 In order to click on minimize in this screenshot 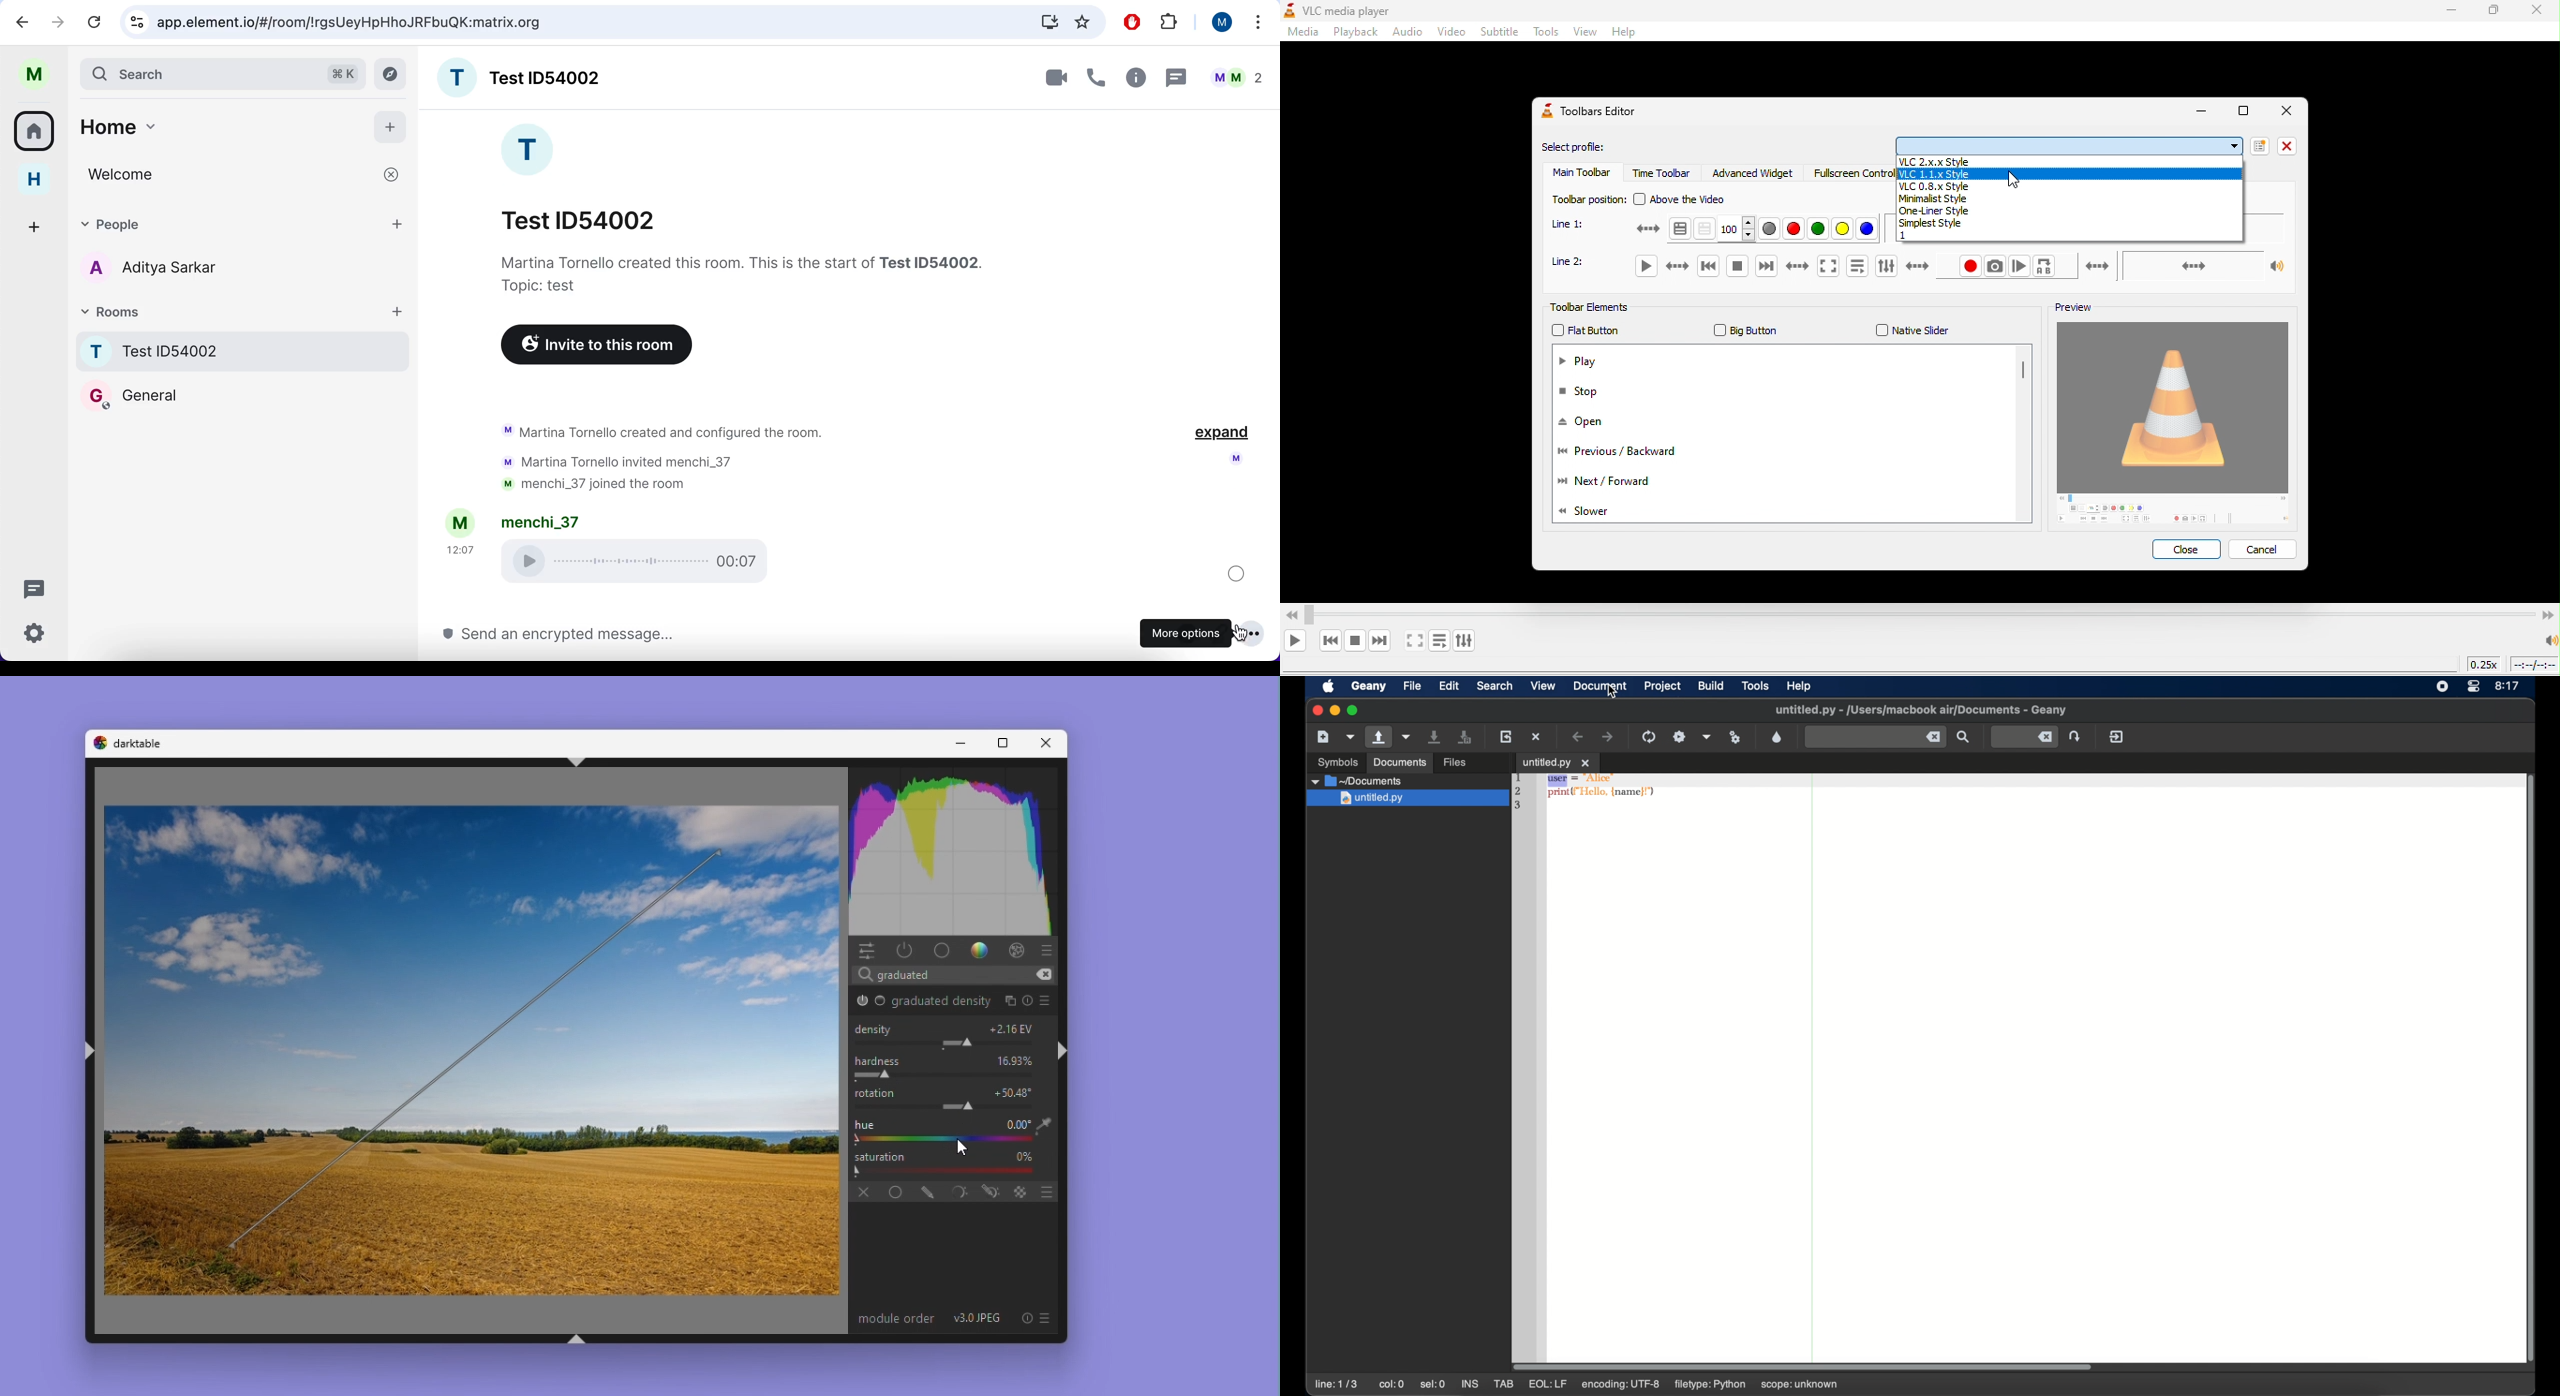, I will do `click(2198, 112)`.